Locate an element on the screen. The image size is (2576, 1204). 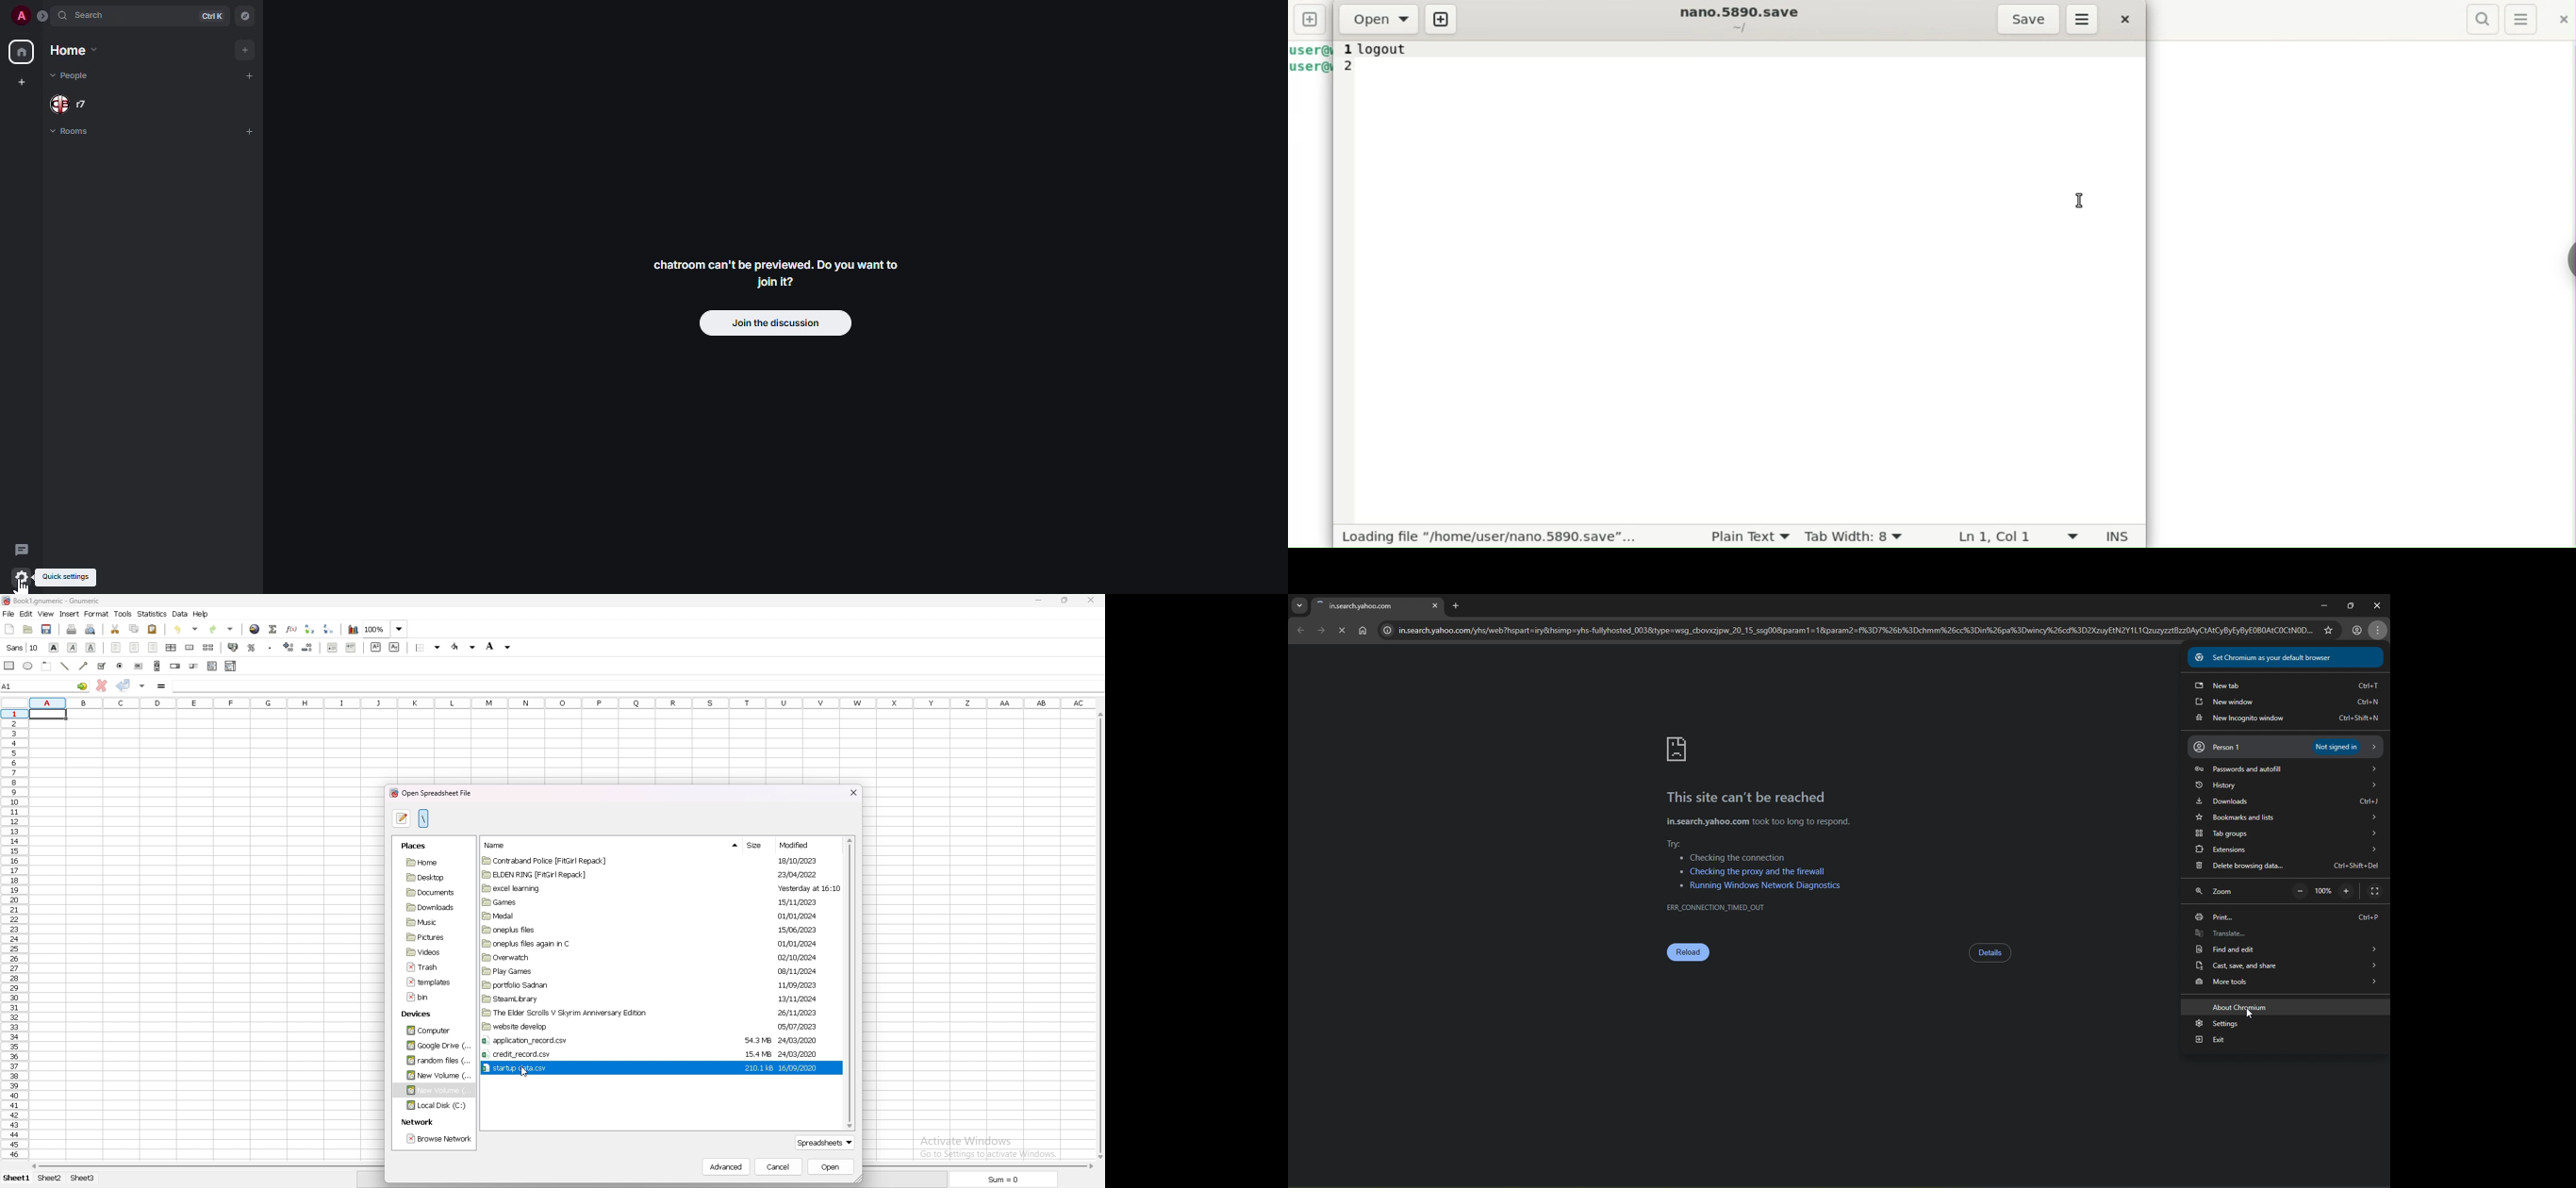
print is located at coordinates (71, 629).